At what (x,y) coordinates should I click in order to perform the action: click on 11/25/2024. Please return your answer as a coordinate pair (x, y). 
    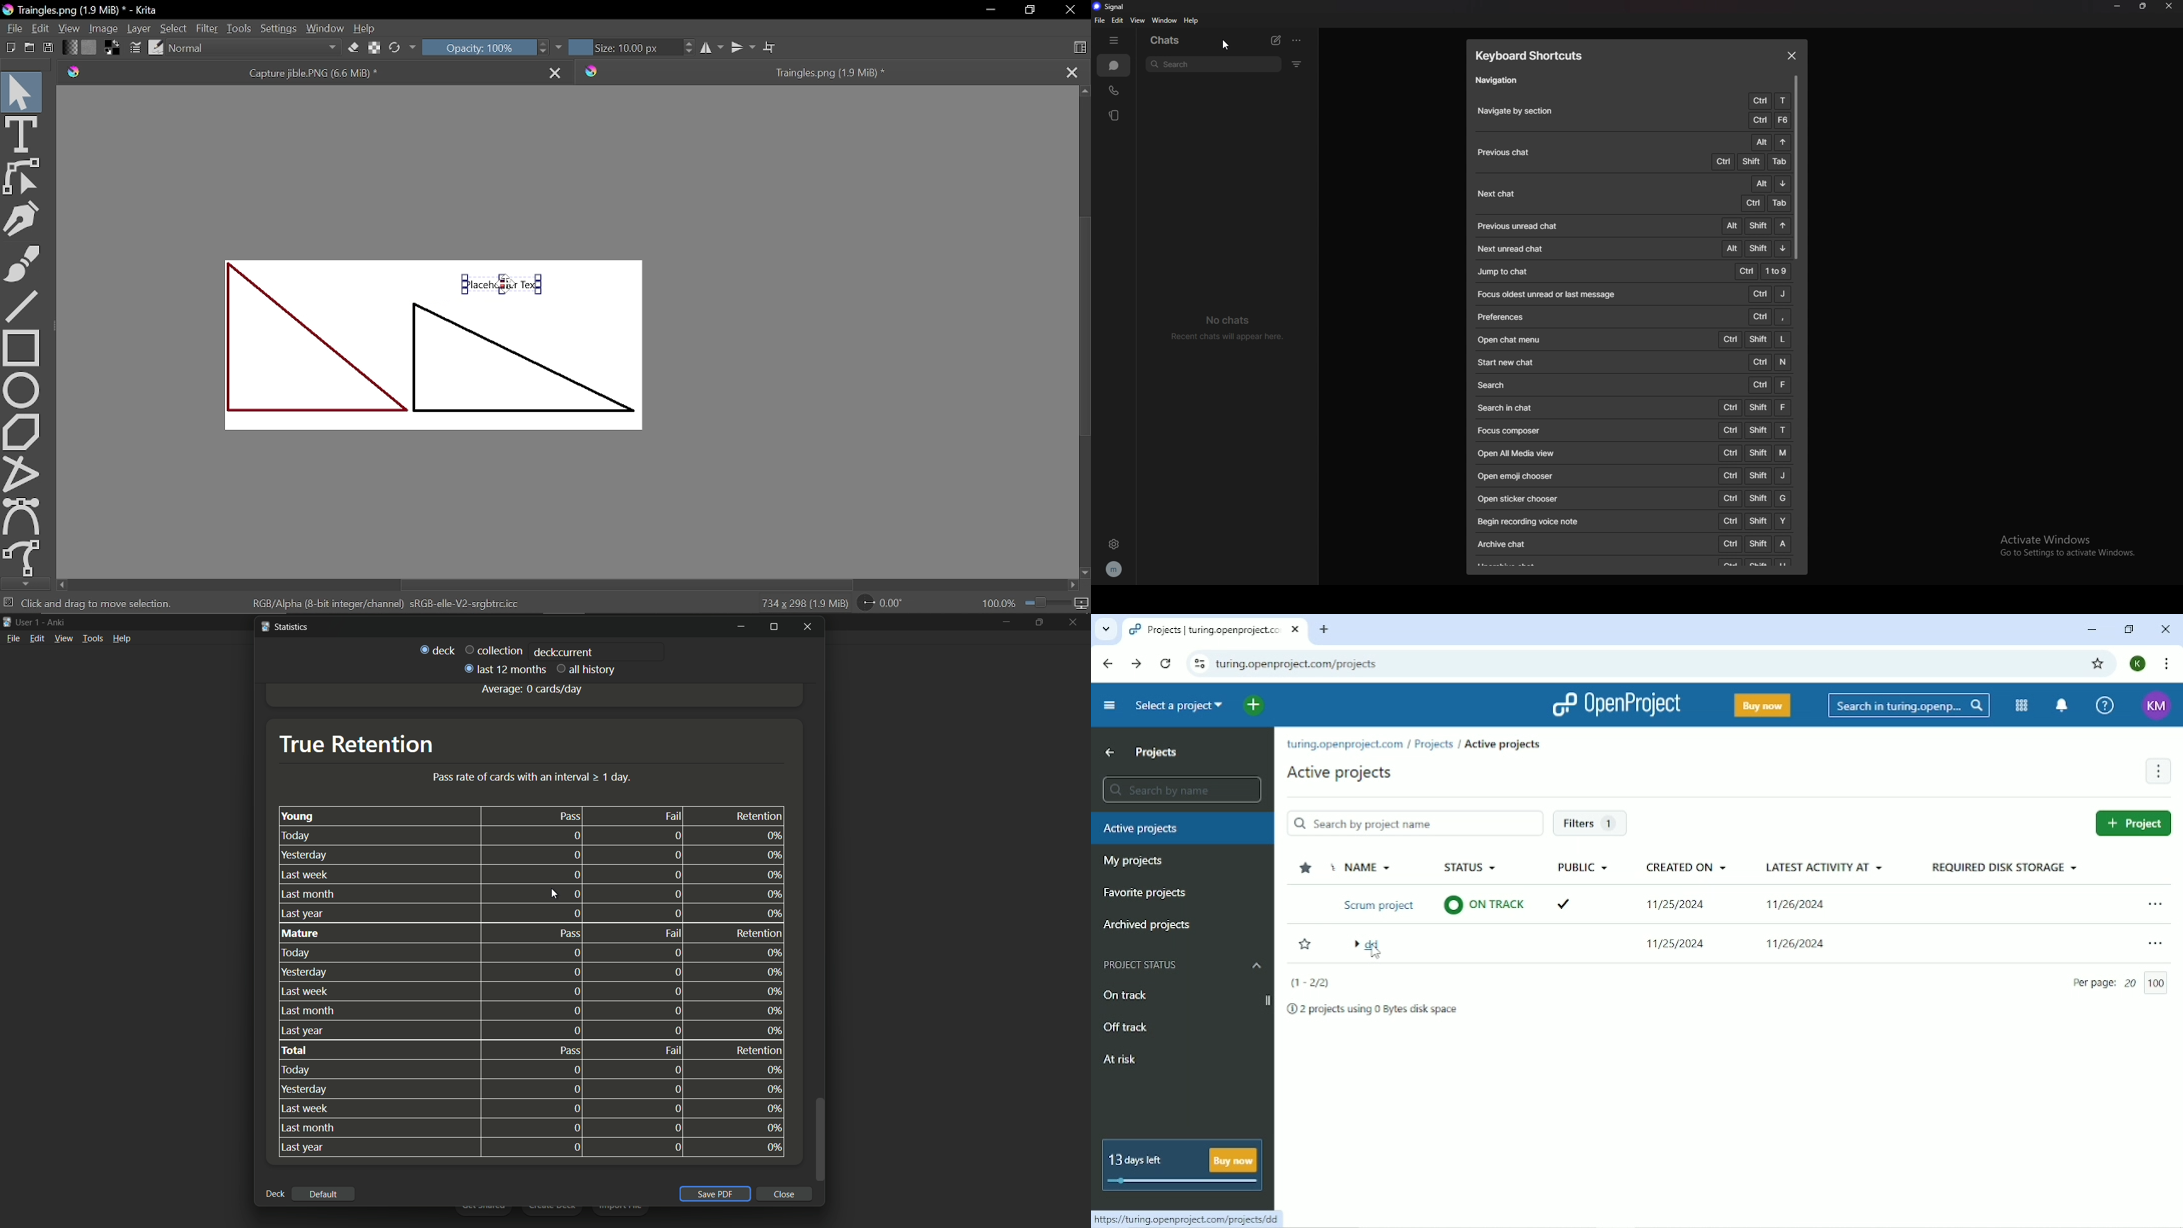
    Looking at the image, I should click on (1679, 948).